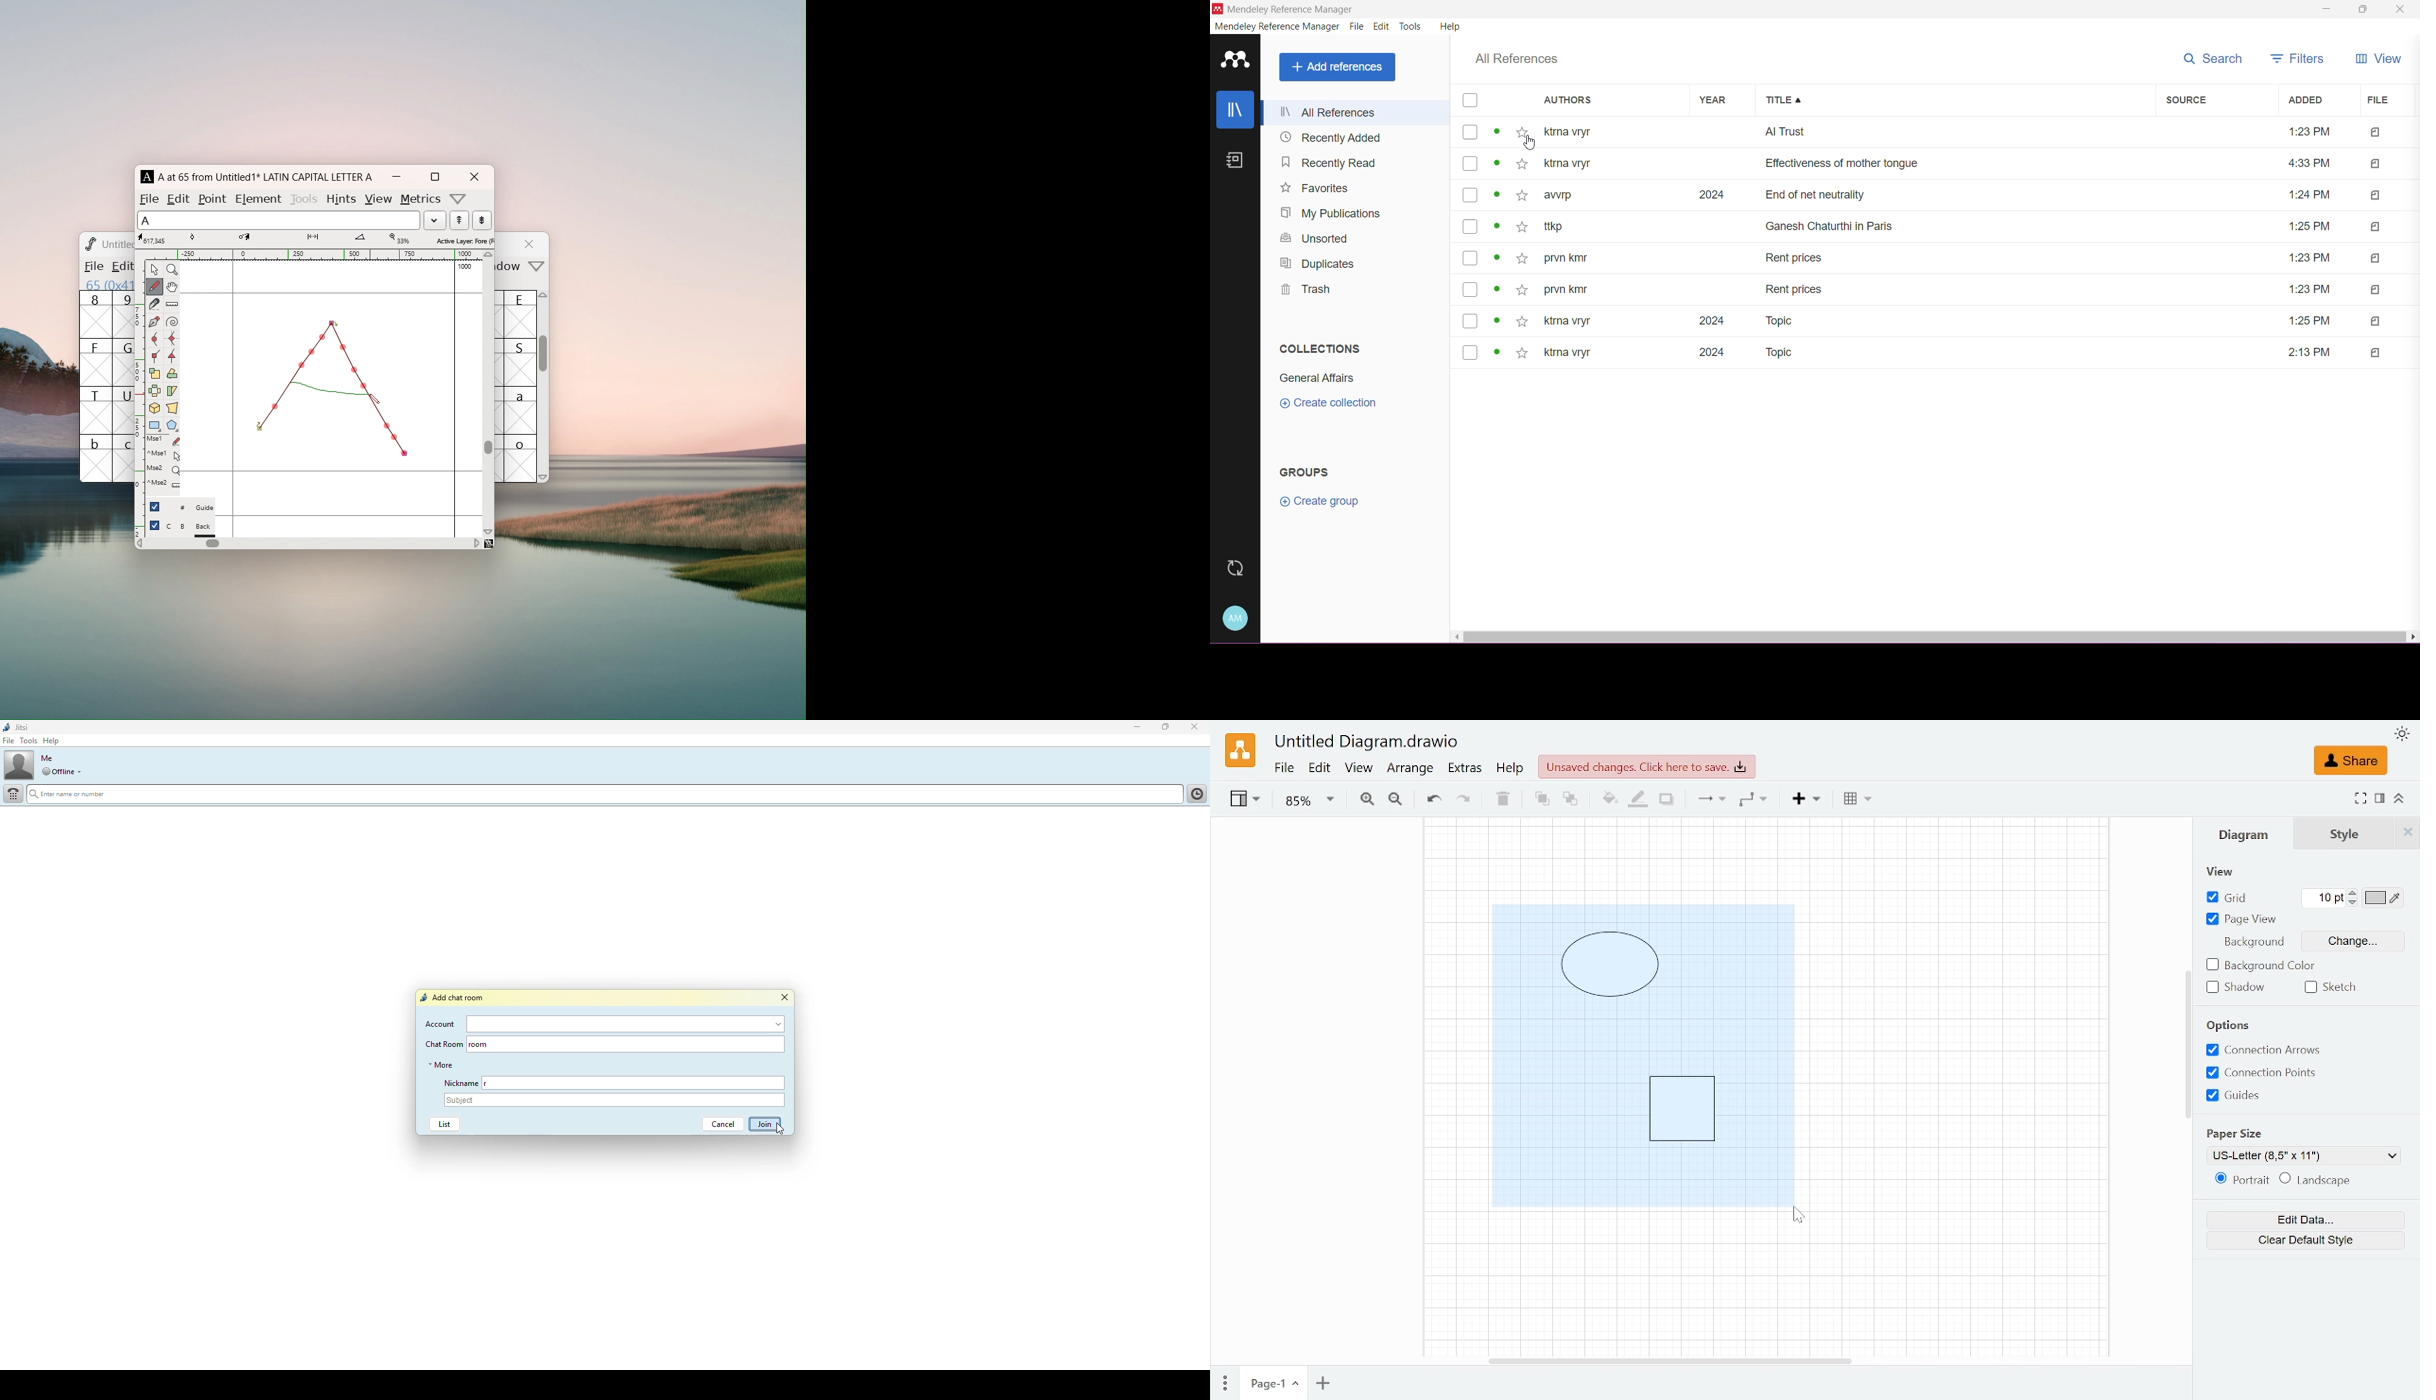 This screenshot has width=2436, height=1400. Describe the element at coordinates (1471, 353) in the screenshot. I see `Click to select` at that location.